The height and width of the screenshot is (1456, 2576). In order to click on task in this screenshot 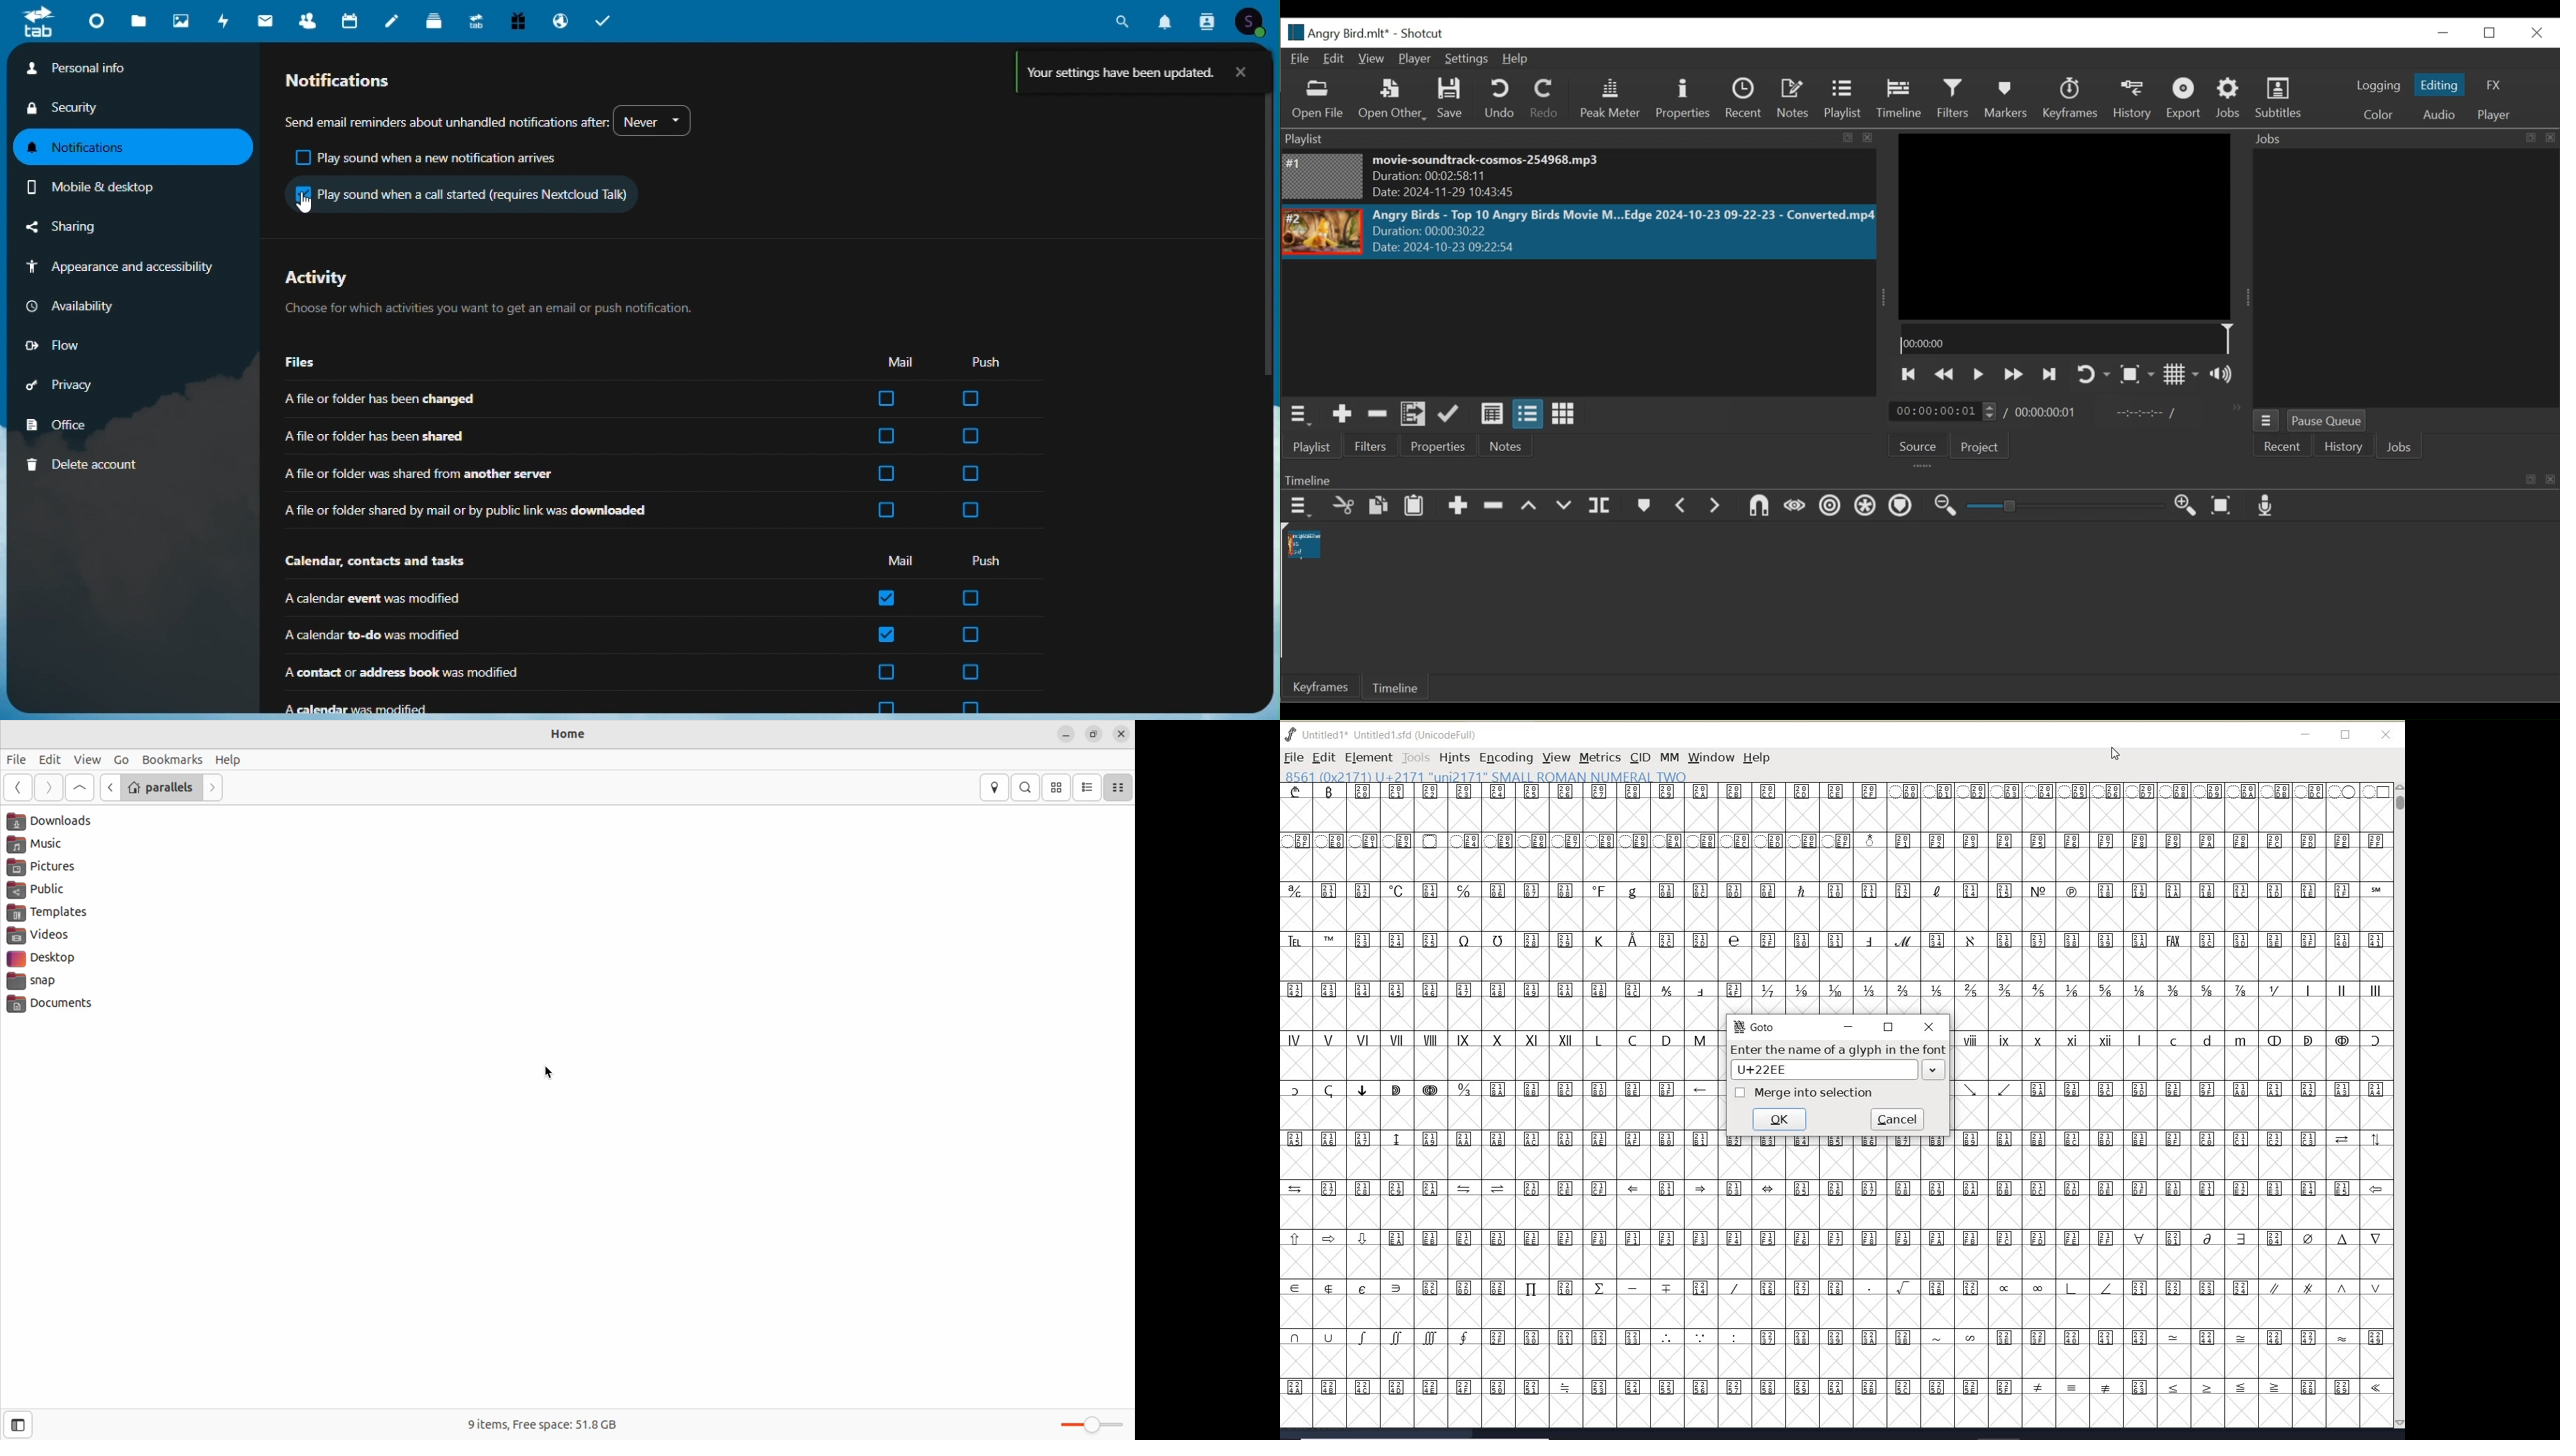, I will do `click(603, 18)`.